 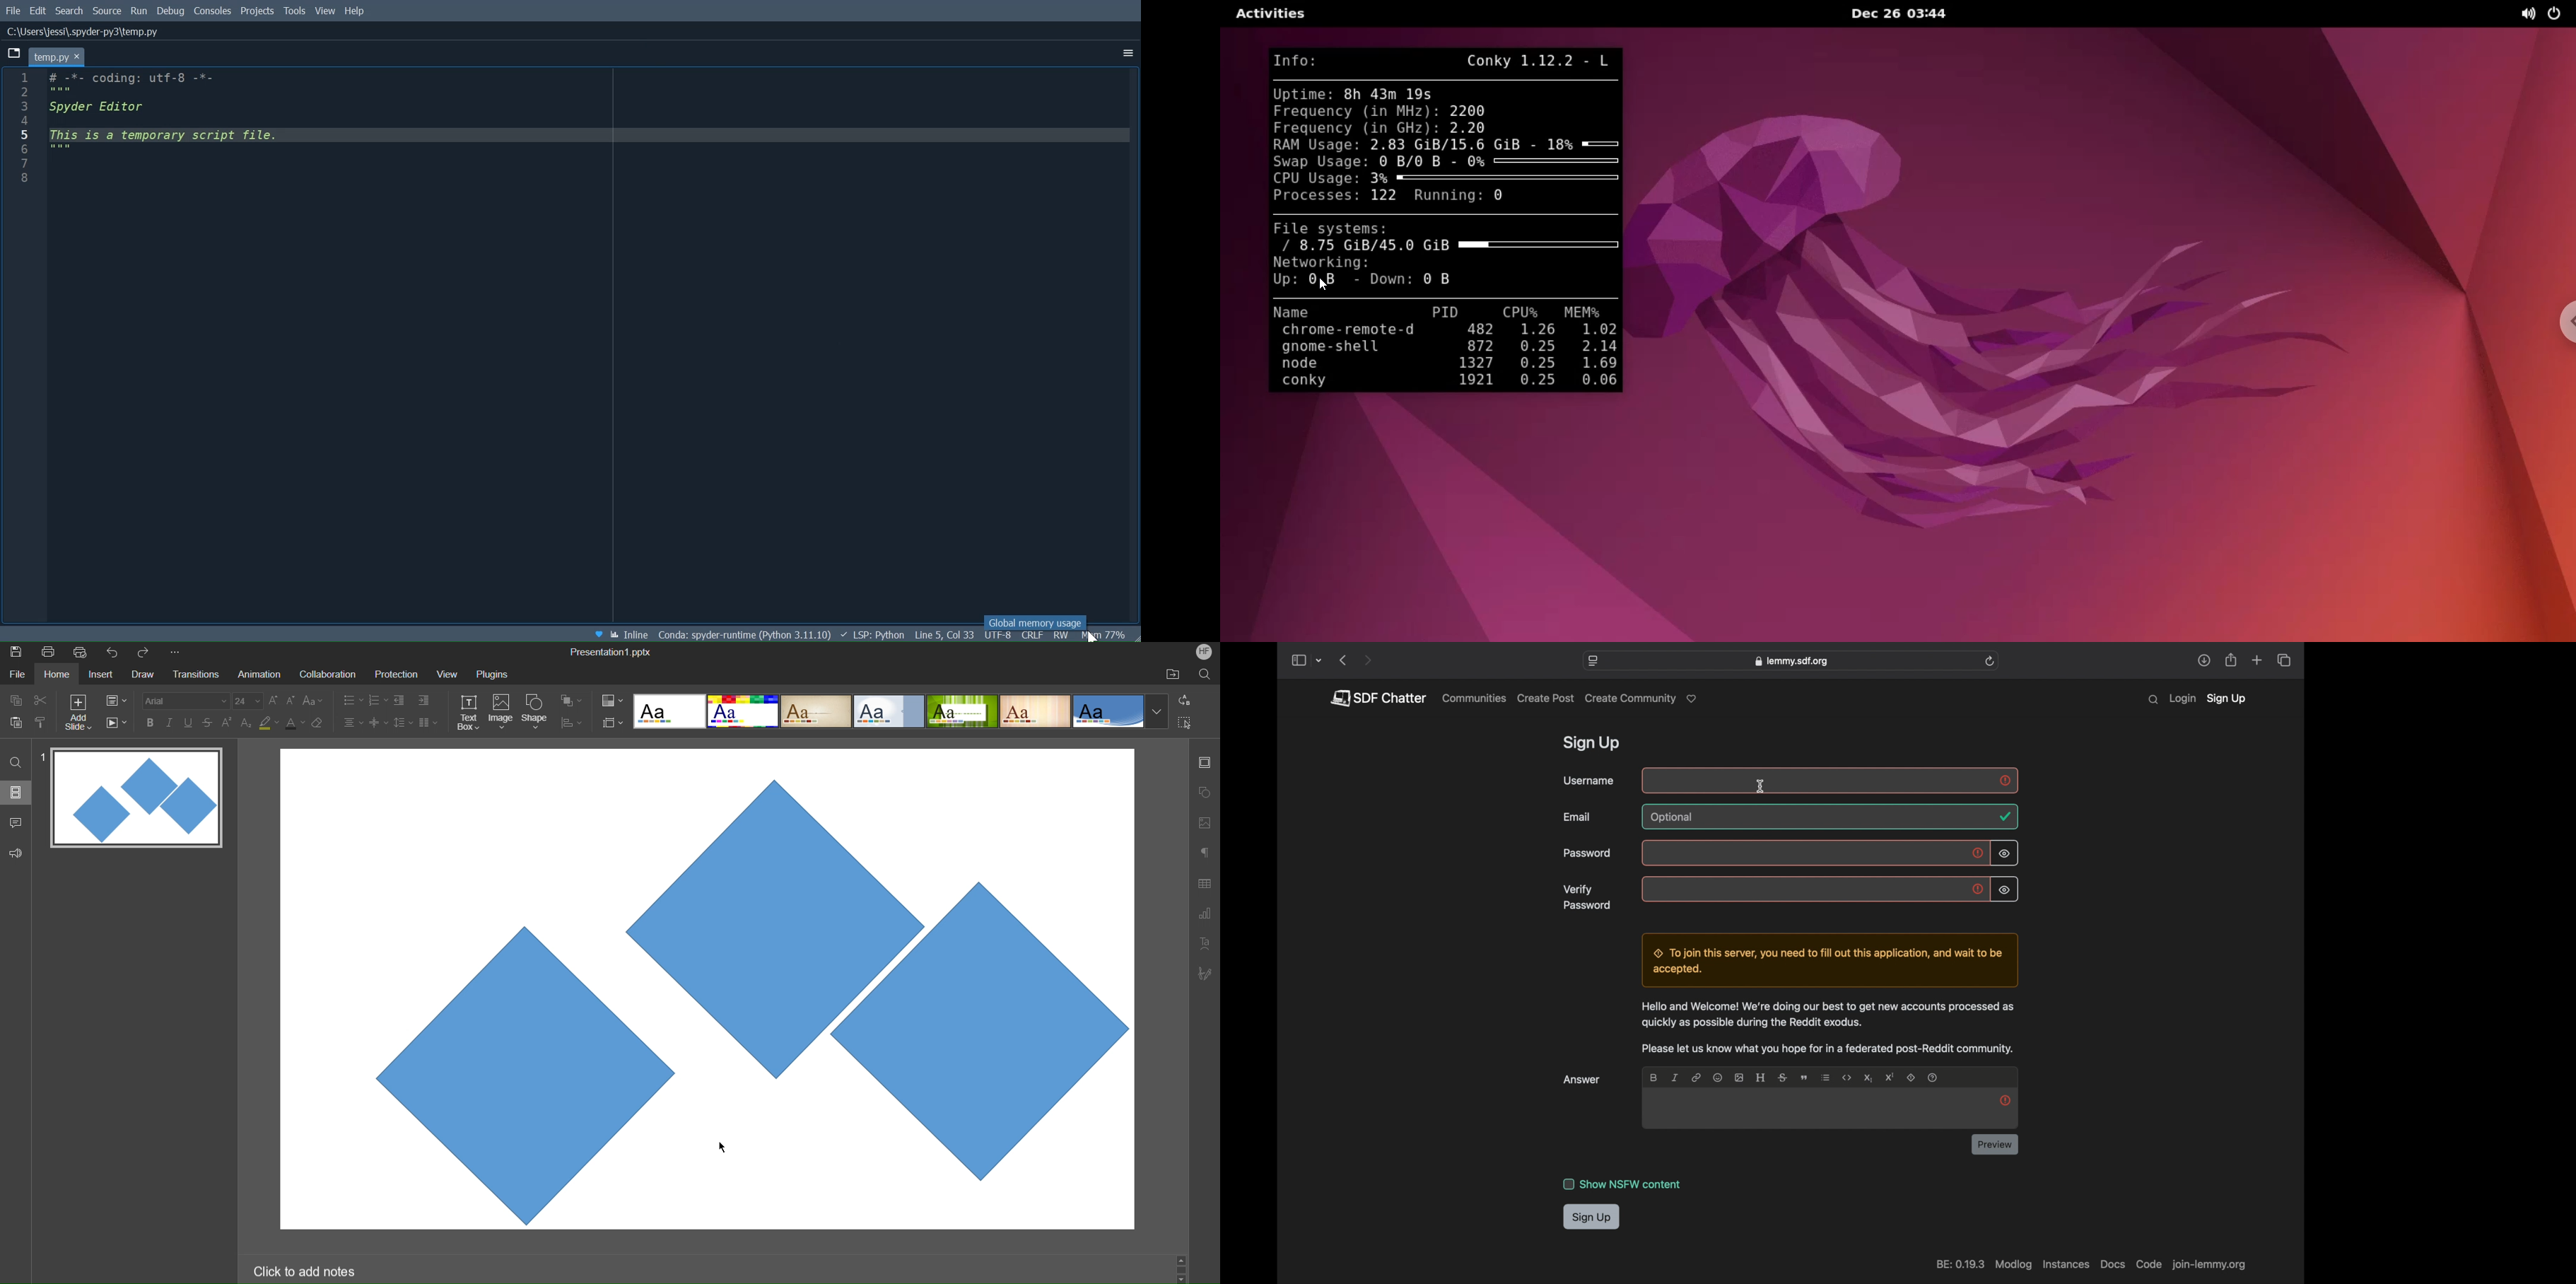 I want to click on Protection, so click(x=391, y=674).